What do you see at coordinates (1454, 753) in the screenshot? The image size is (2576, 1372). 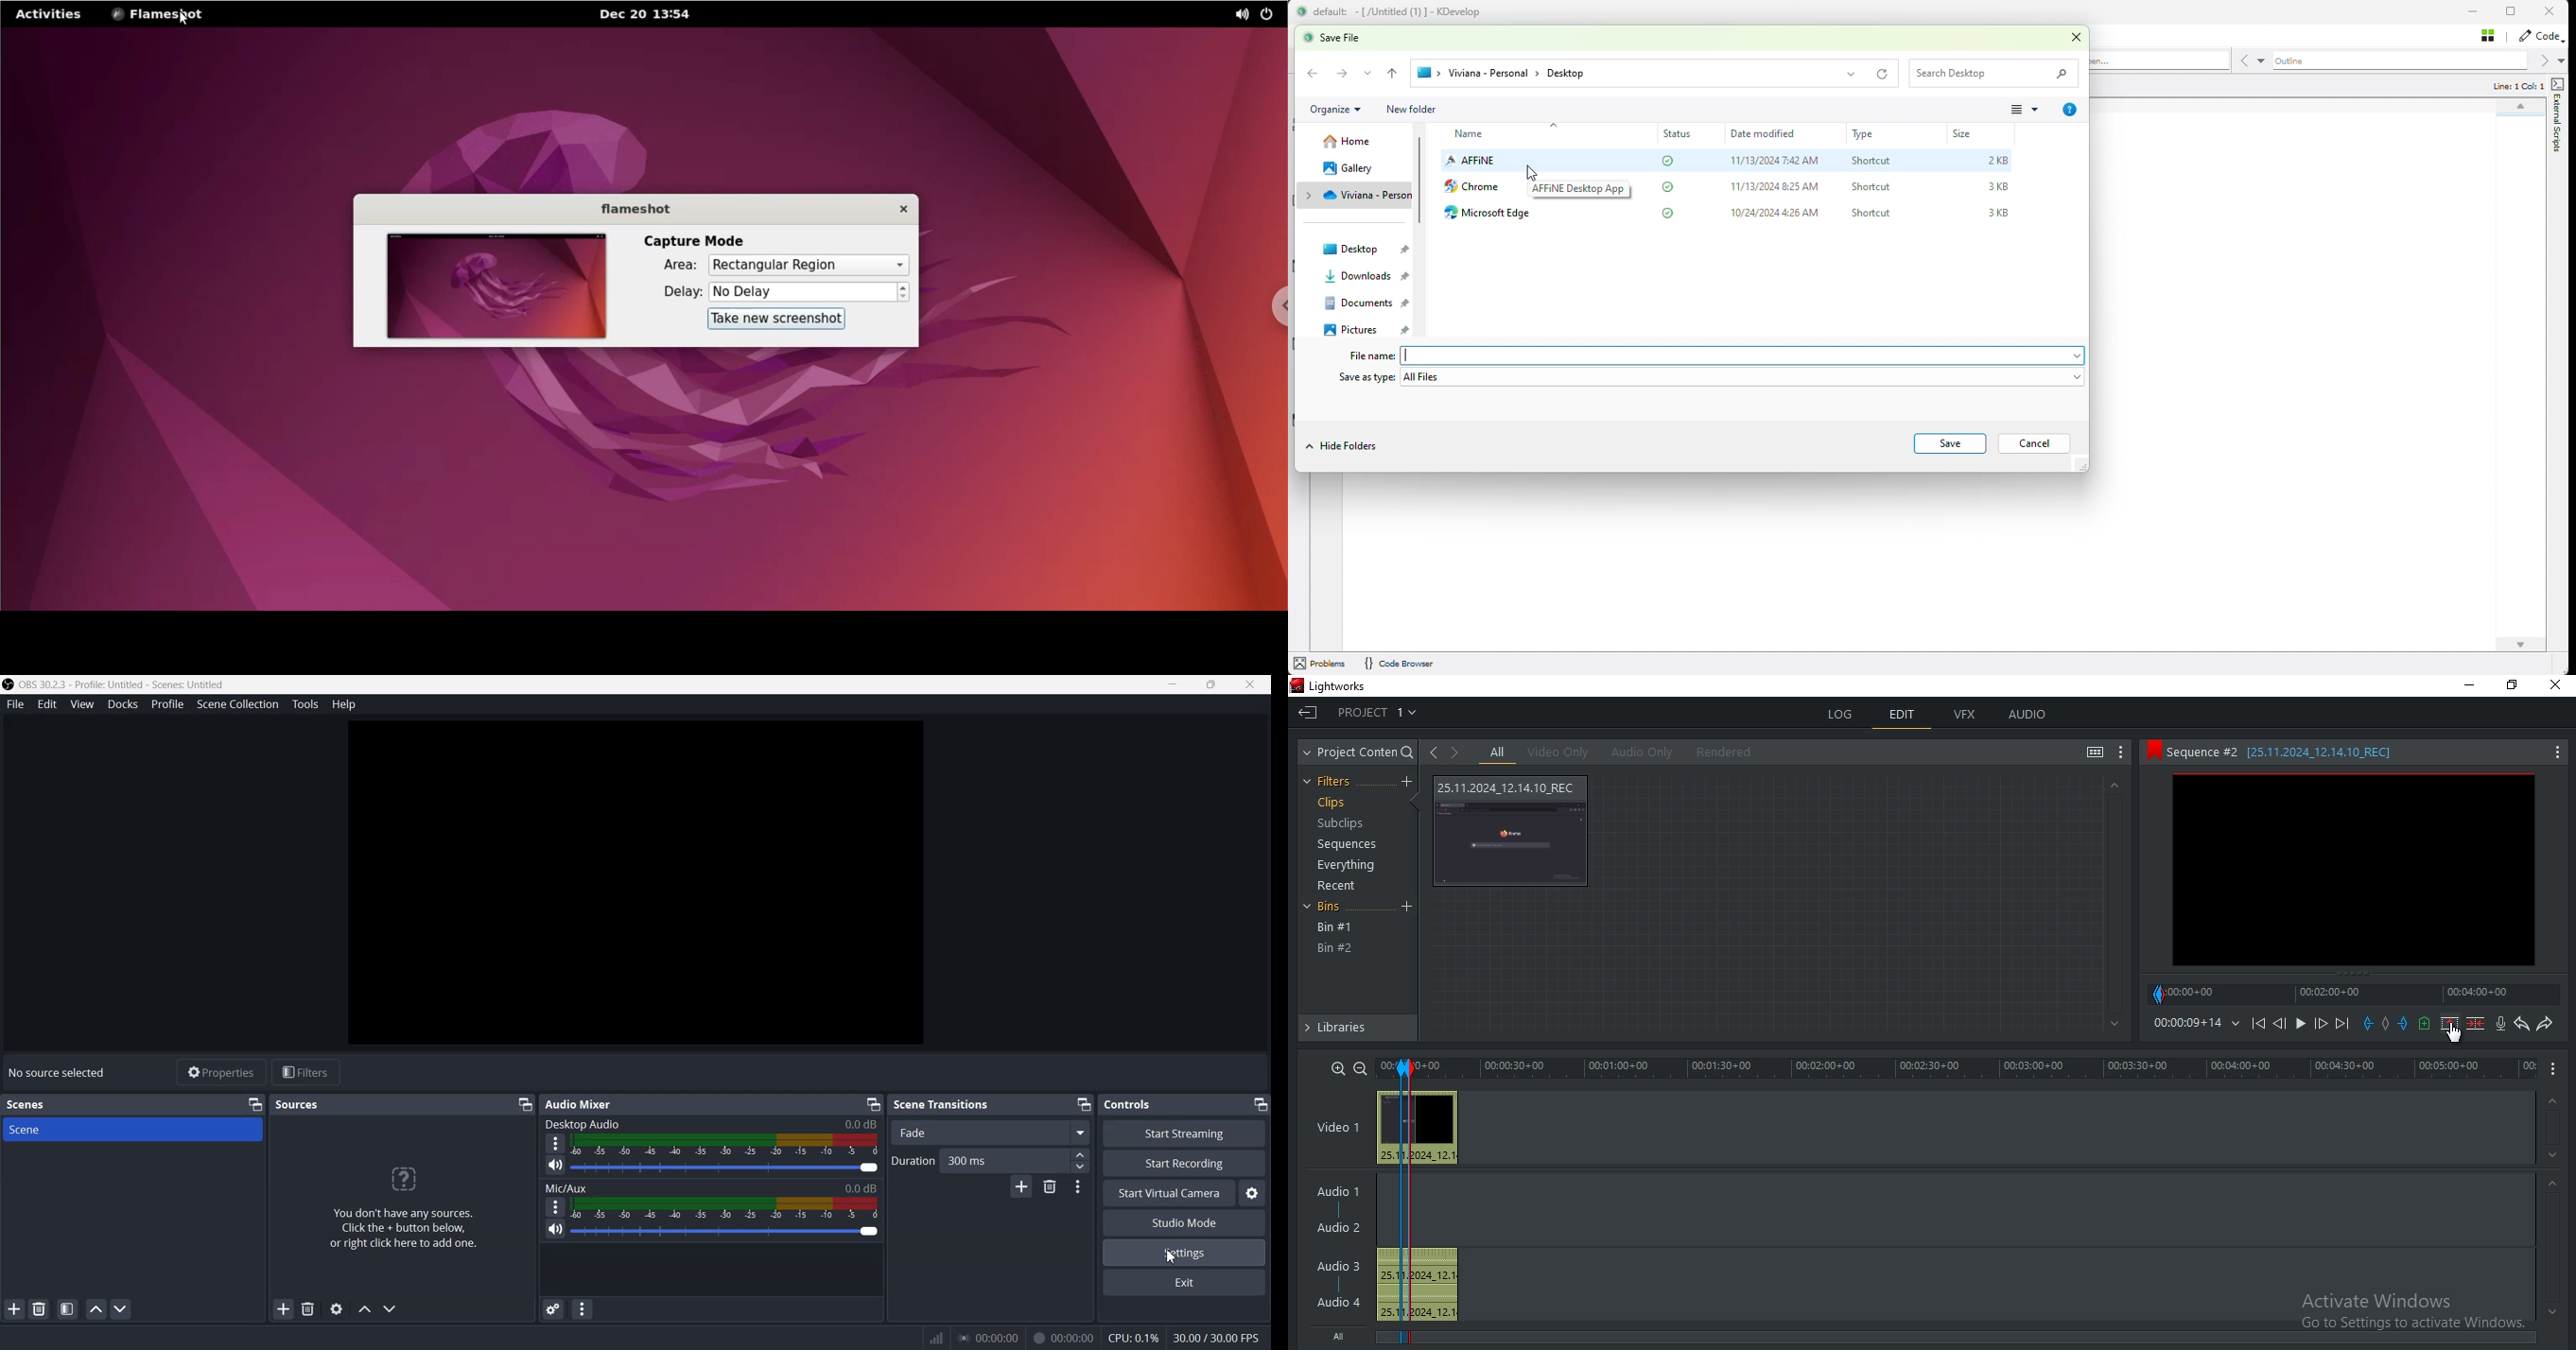 I see `` at bounding box center [1454, 753].